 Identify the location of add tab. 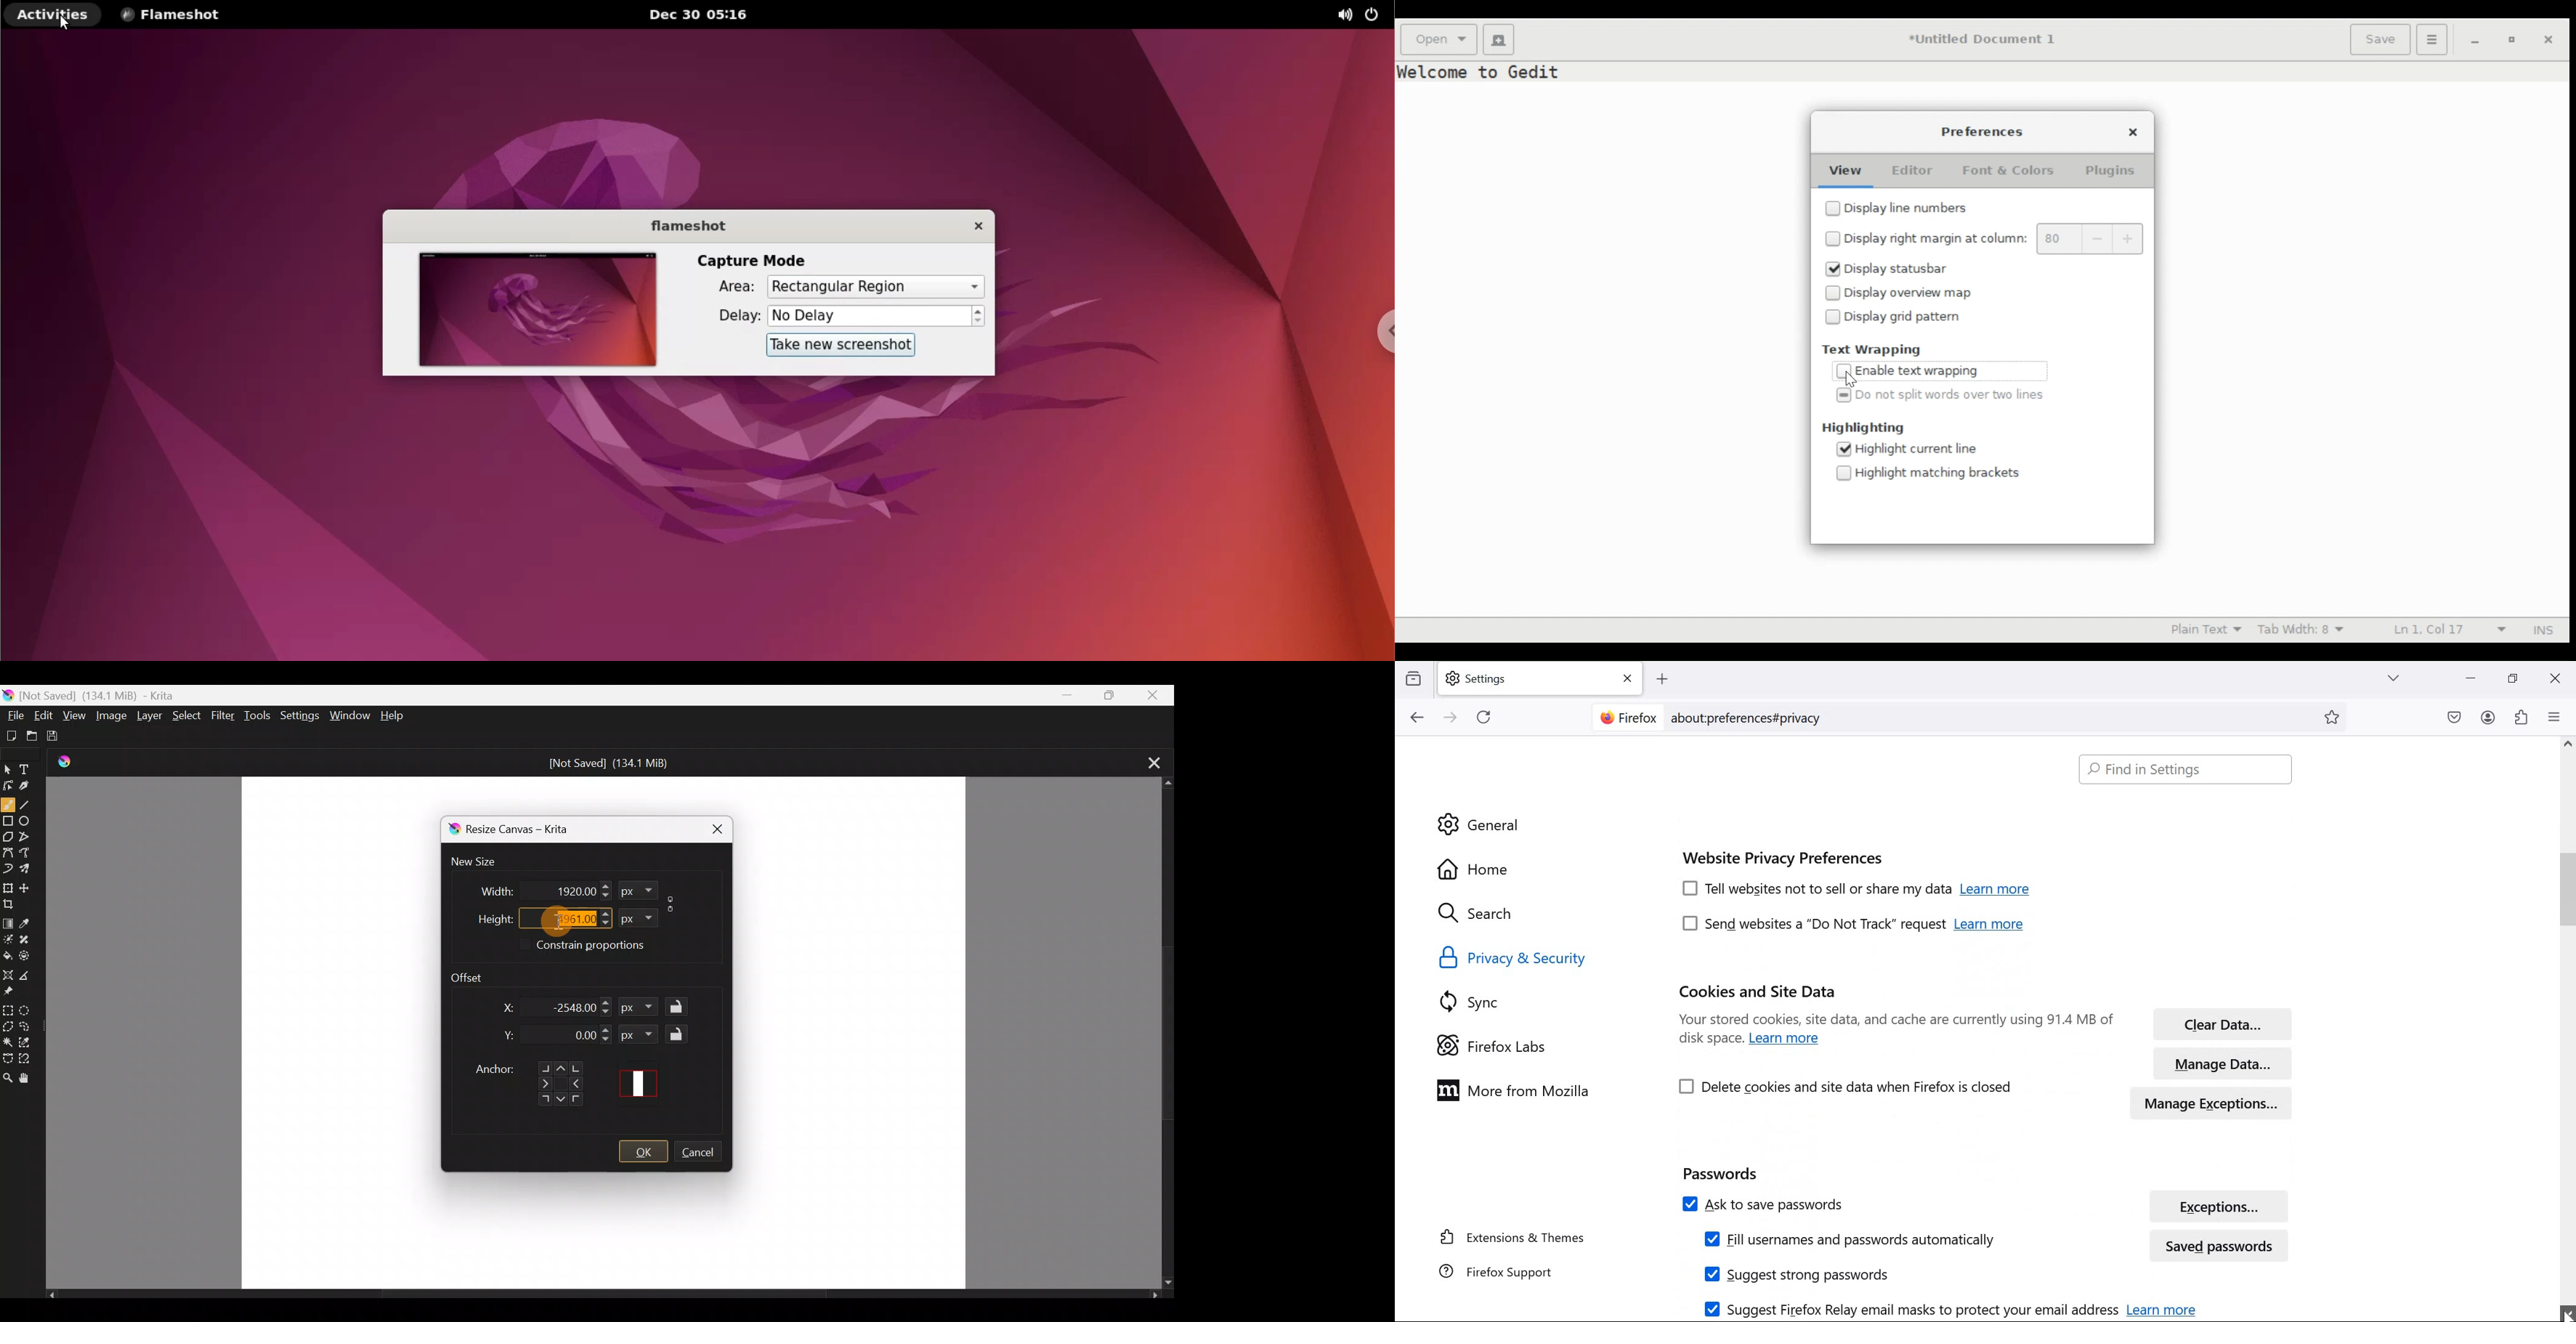
(1662, 679).